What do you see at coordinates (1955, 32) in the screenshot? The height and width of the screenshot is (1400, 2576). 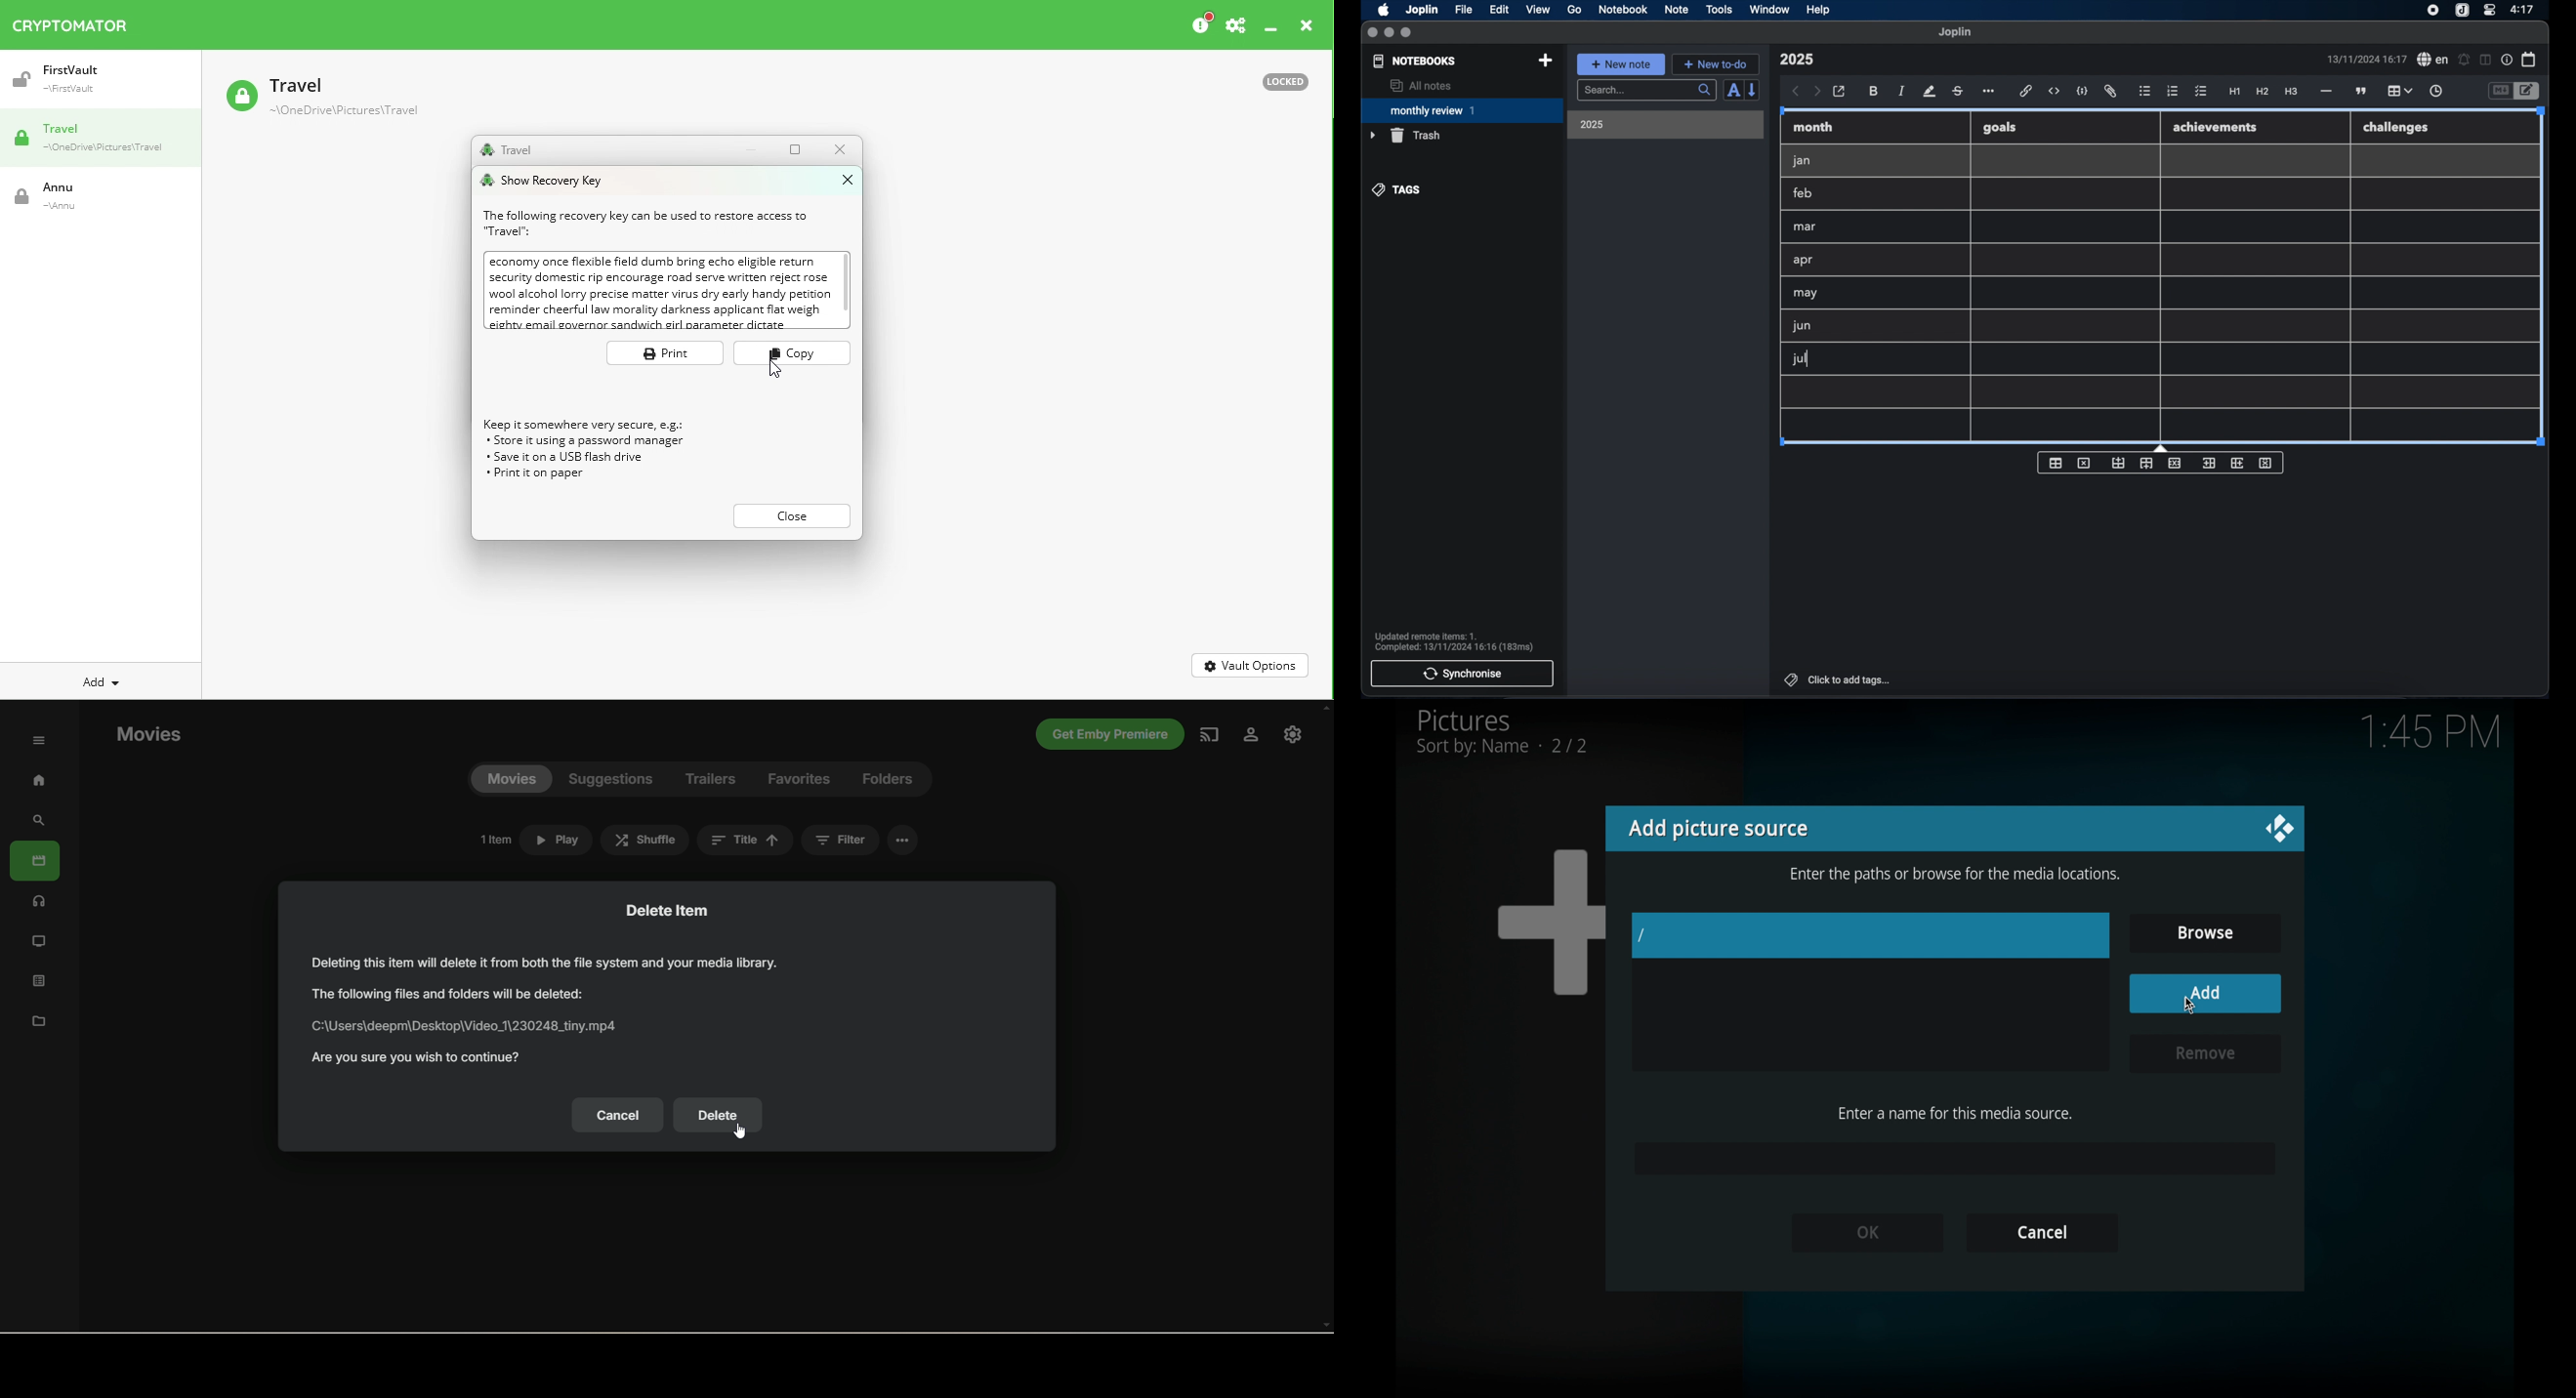 I see `joplin` at bounding box center [1955, 32].